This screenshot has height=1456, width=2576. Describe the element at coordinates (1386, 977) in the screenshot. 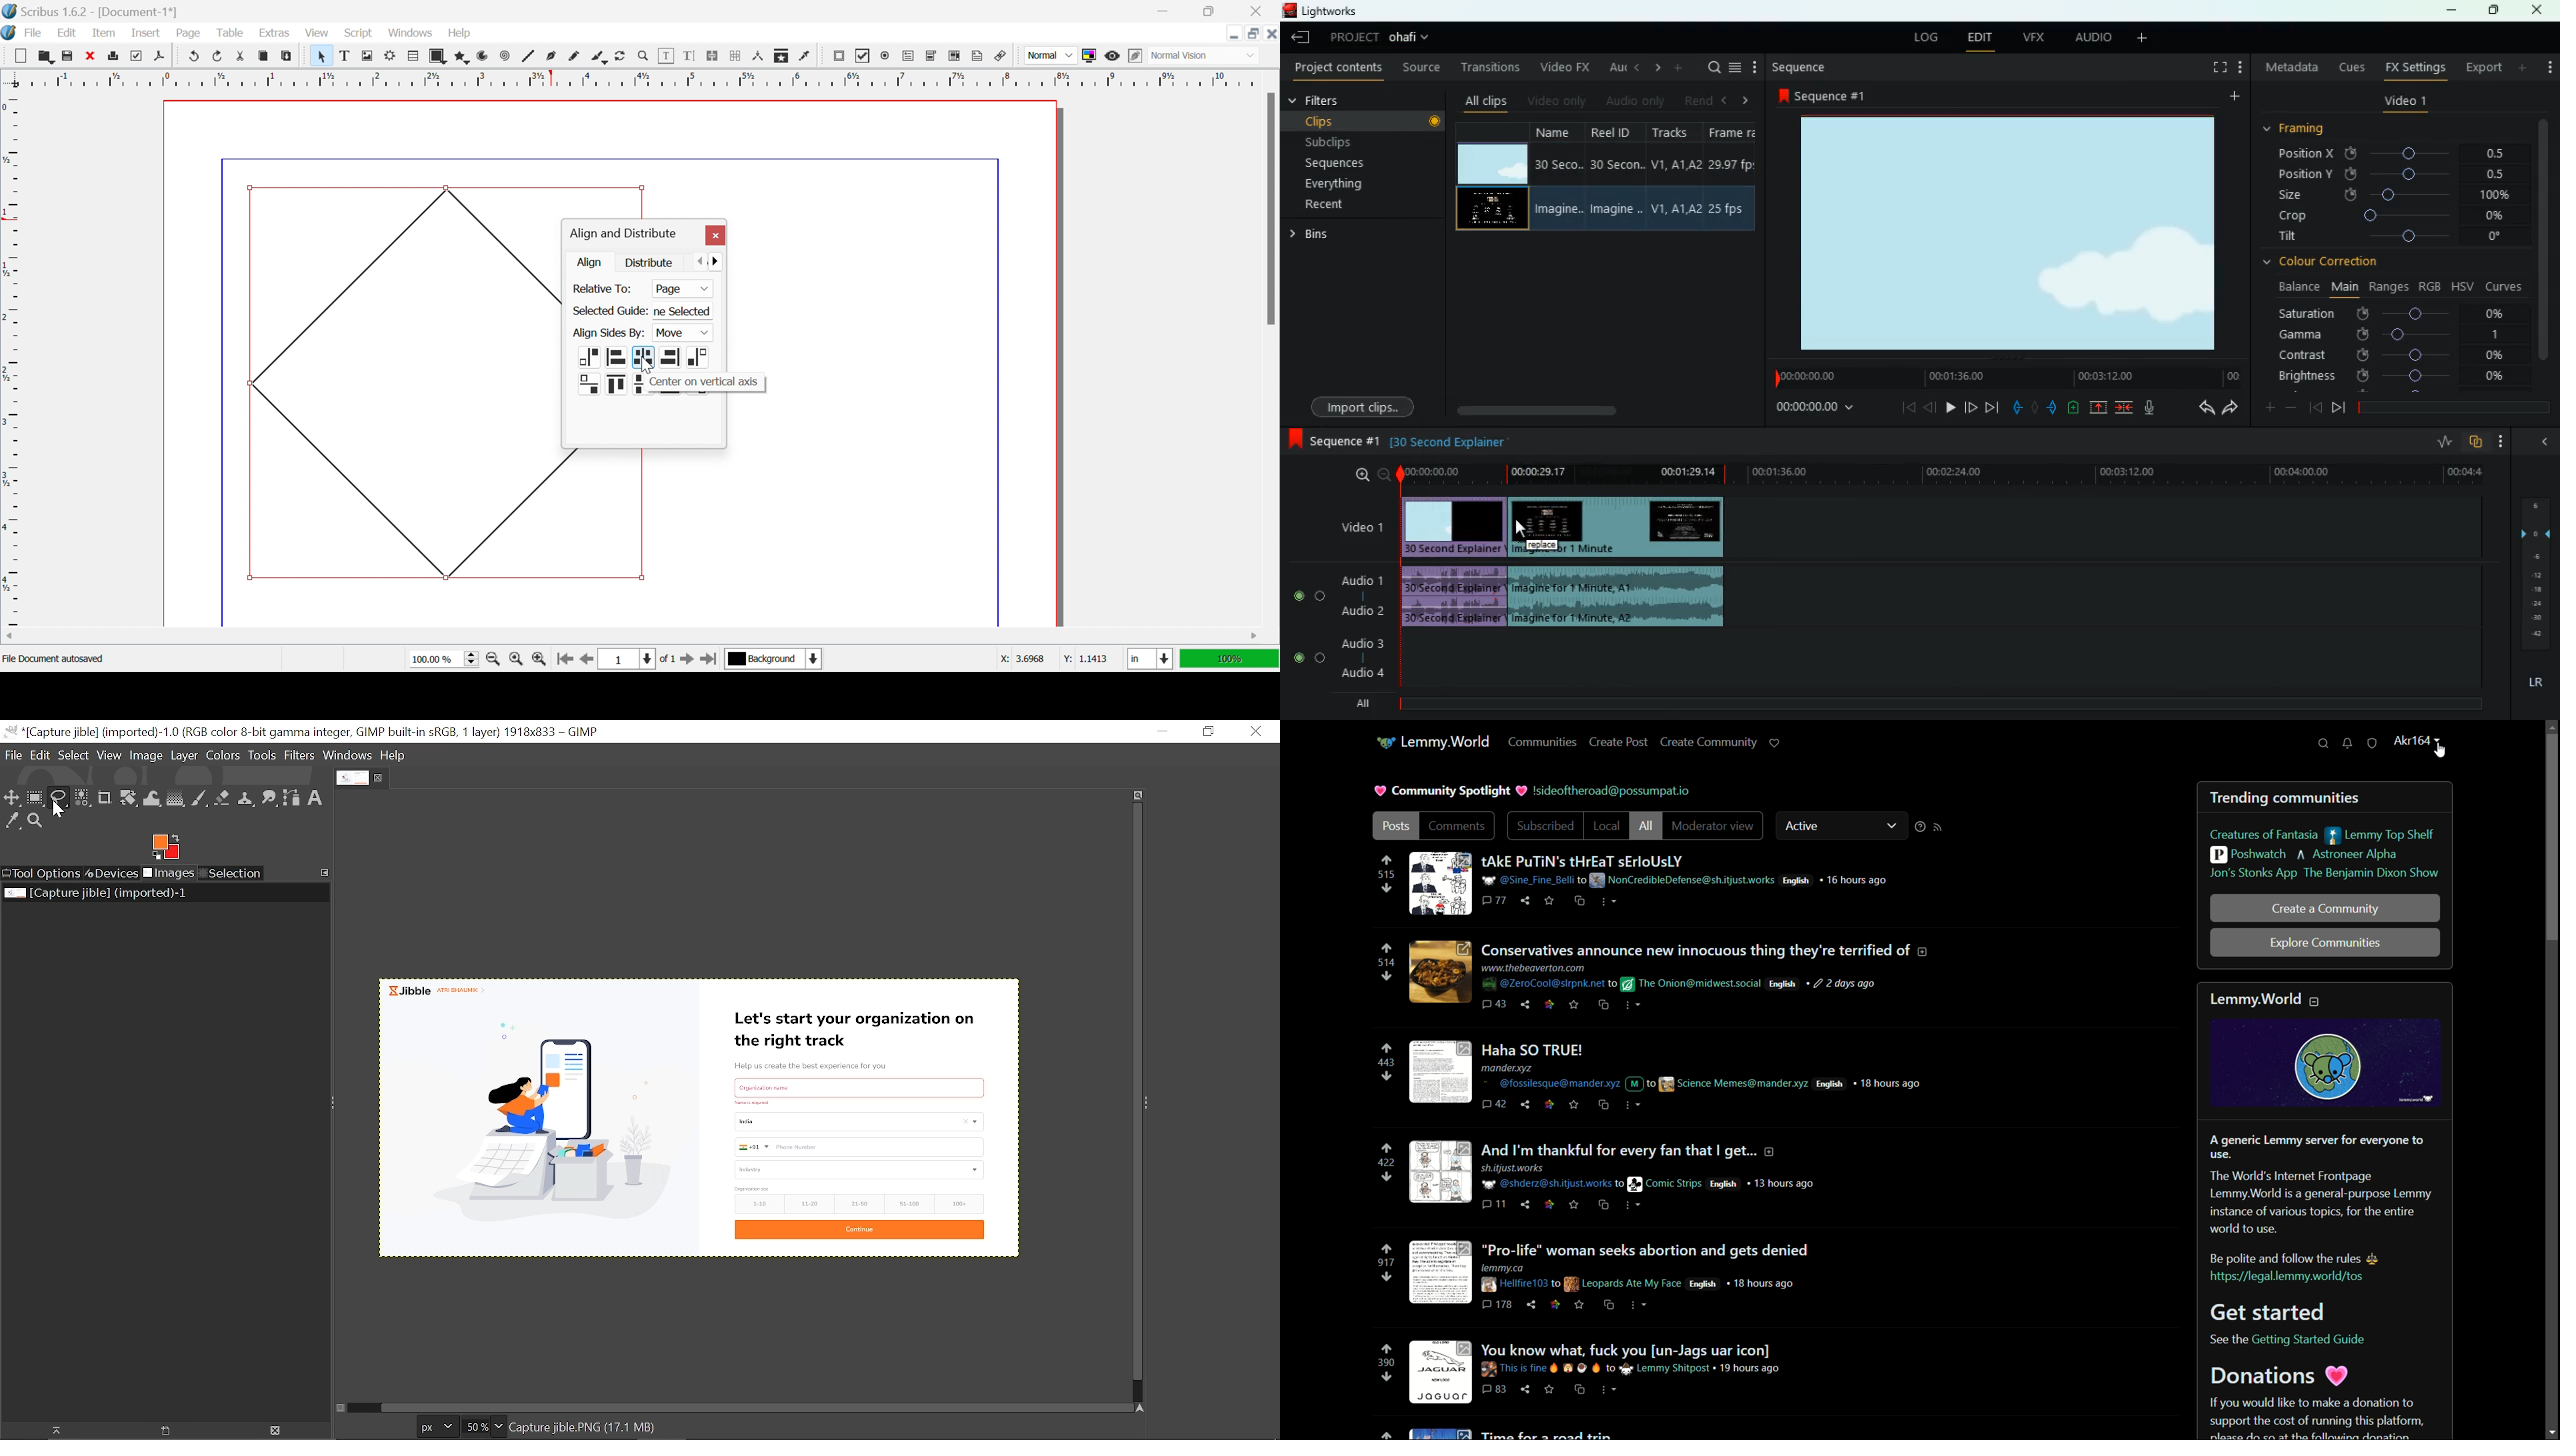

I see `downvote` at that location.